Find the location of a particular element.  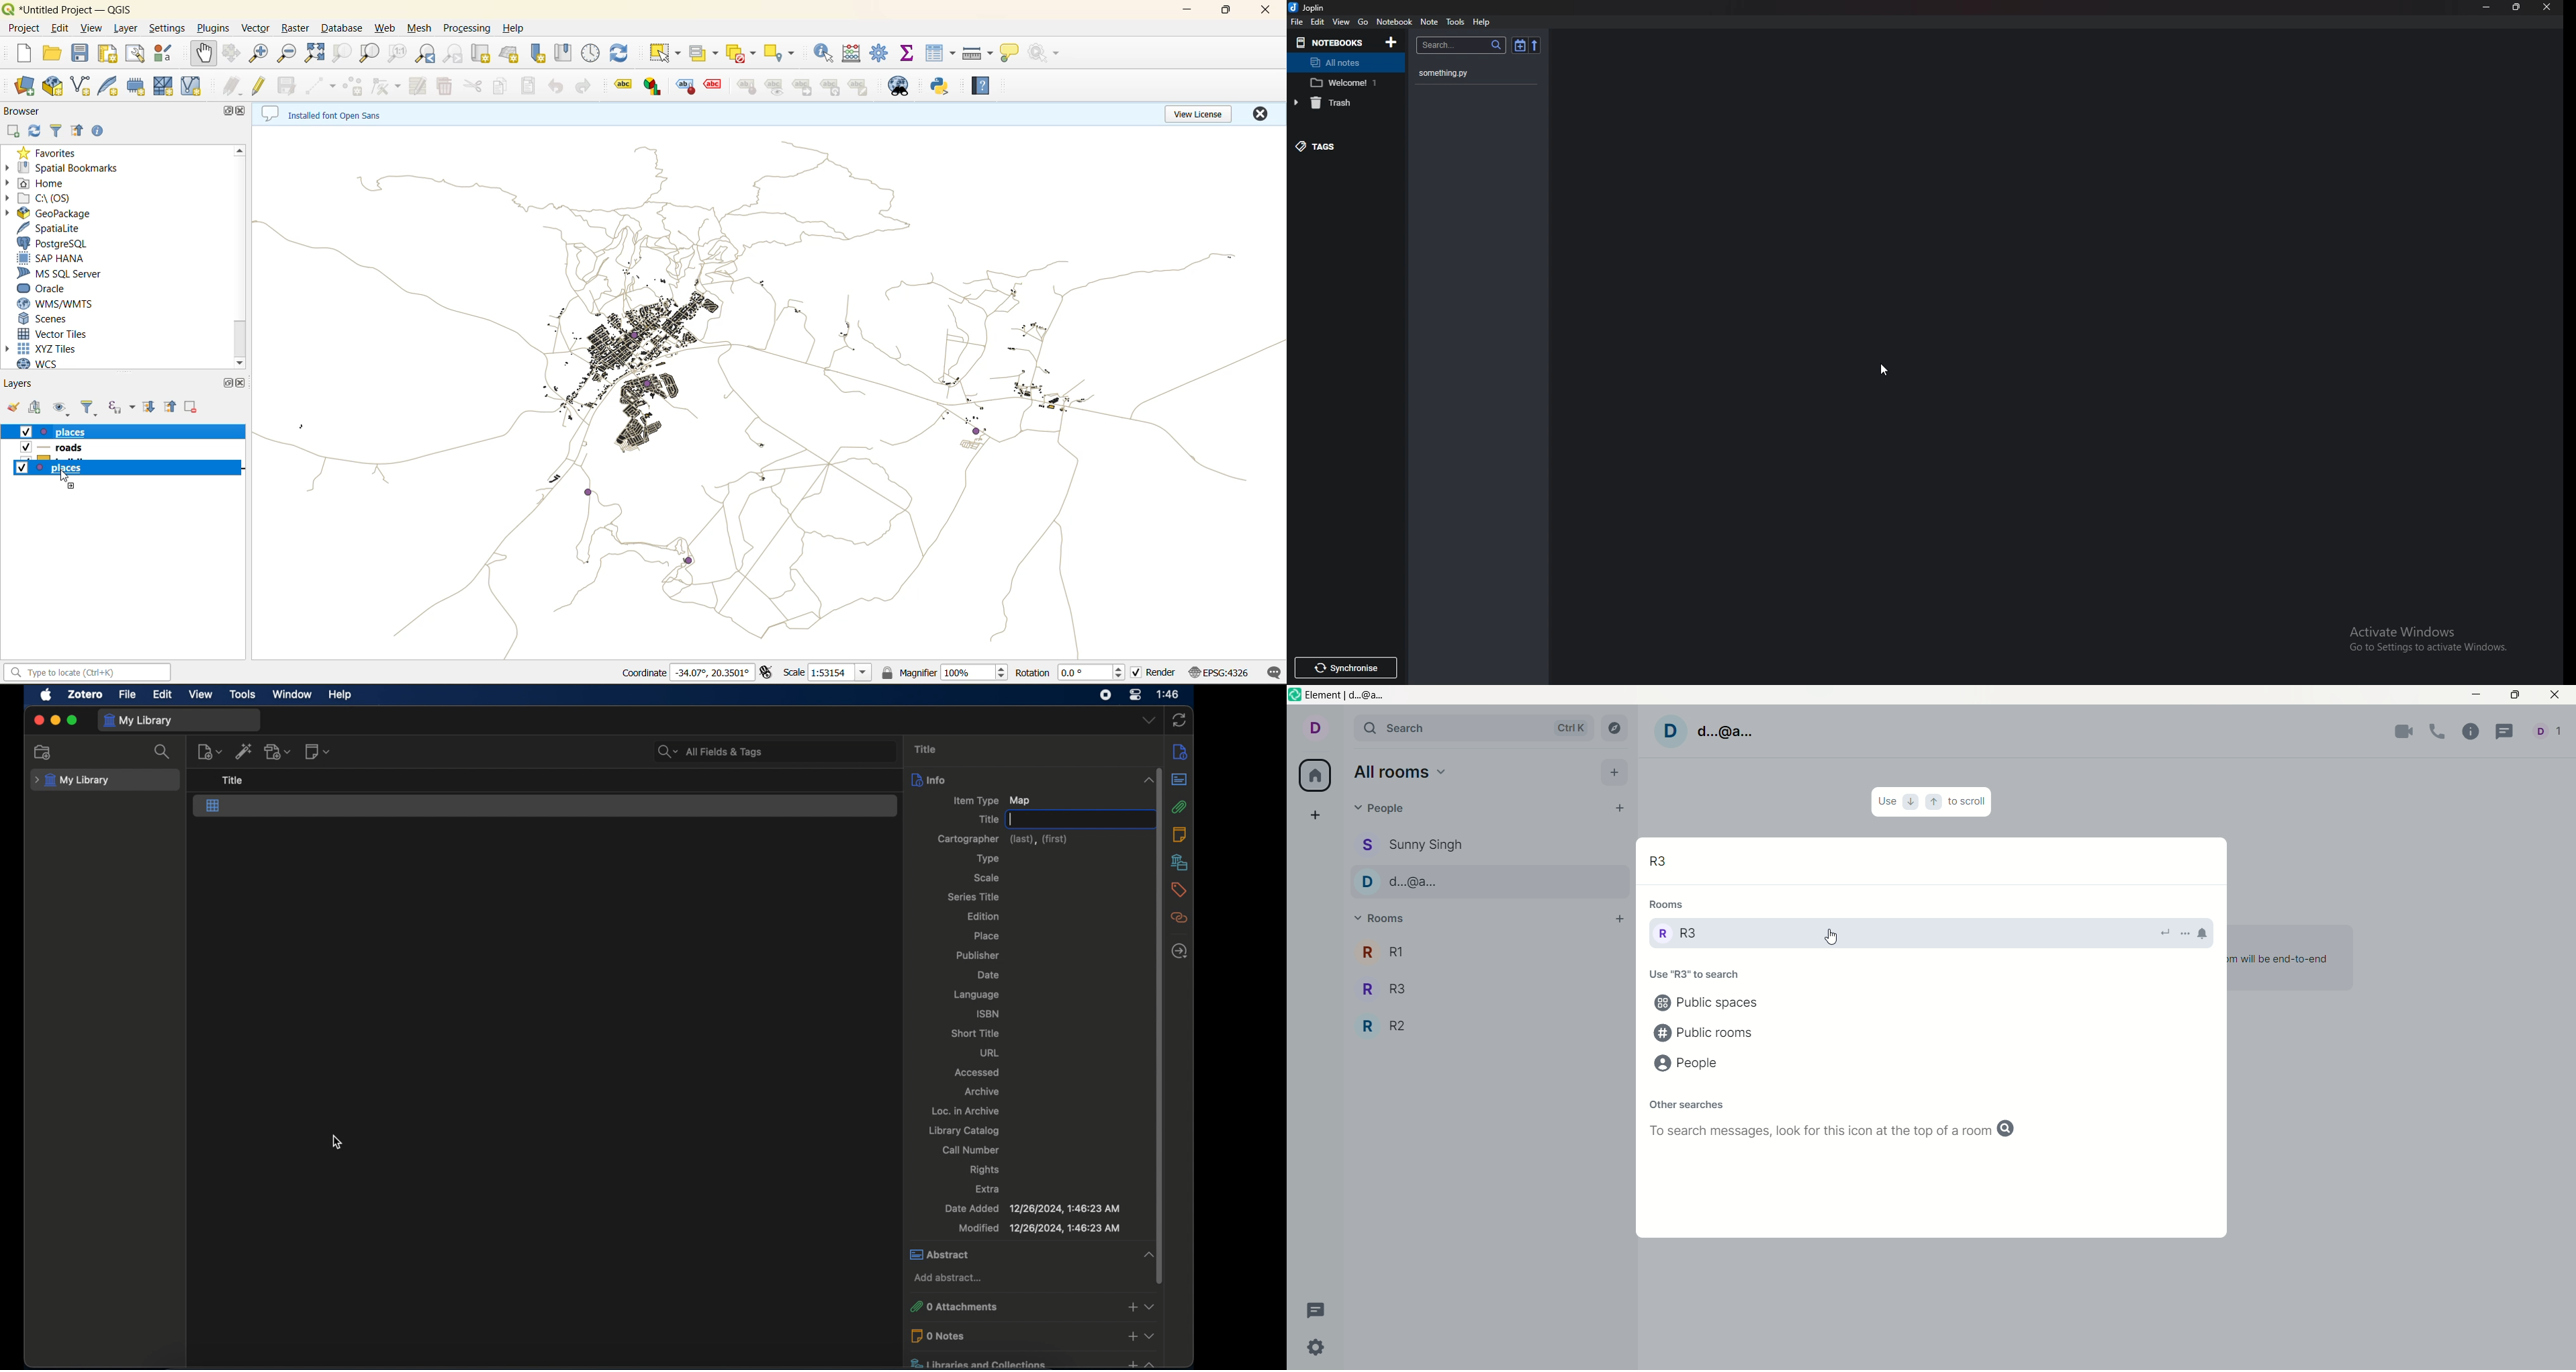

something.py is located at coordinates (1459, 74).